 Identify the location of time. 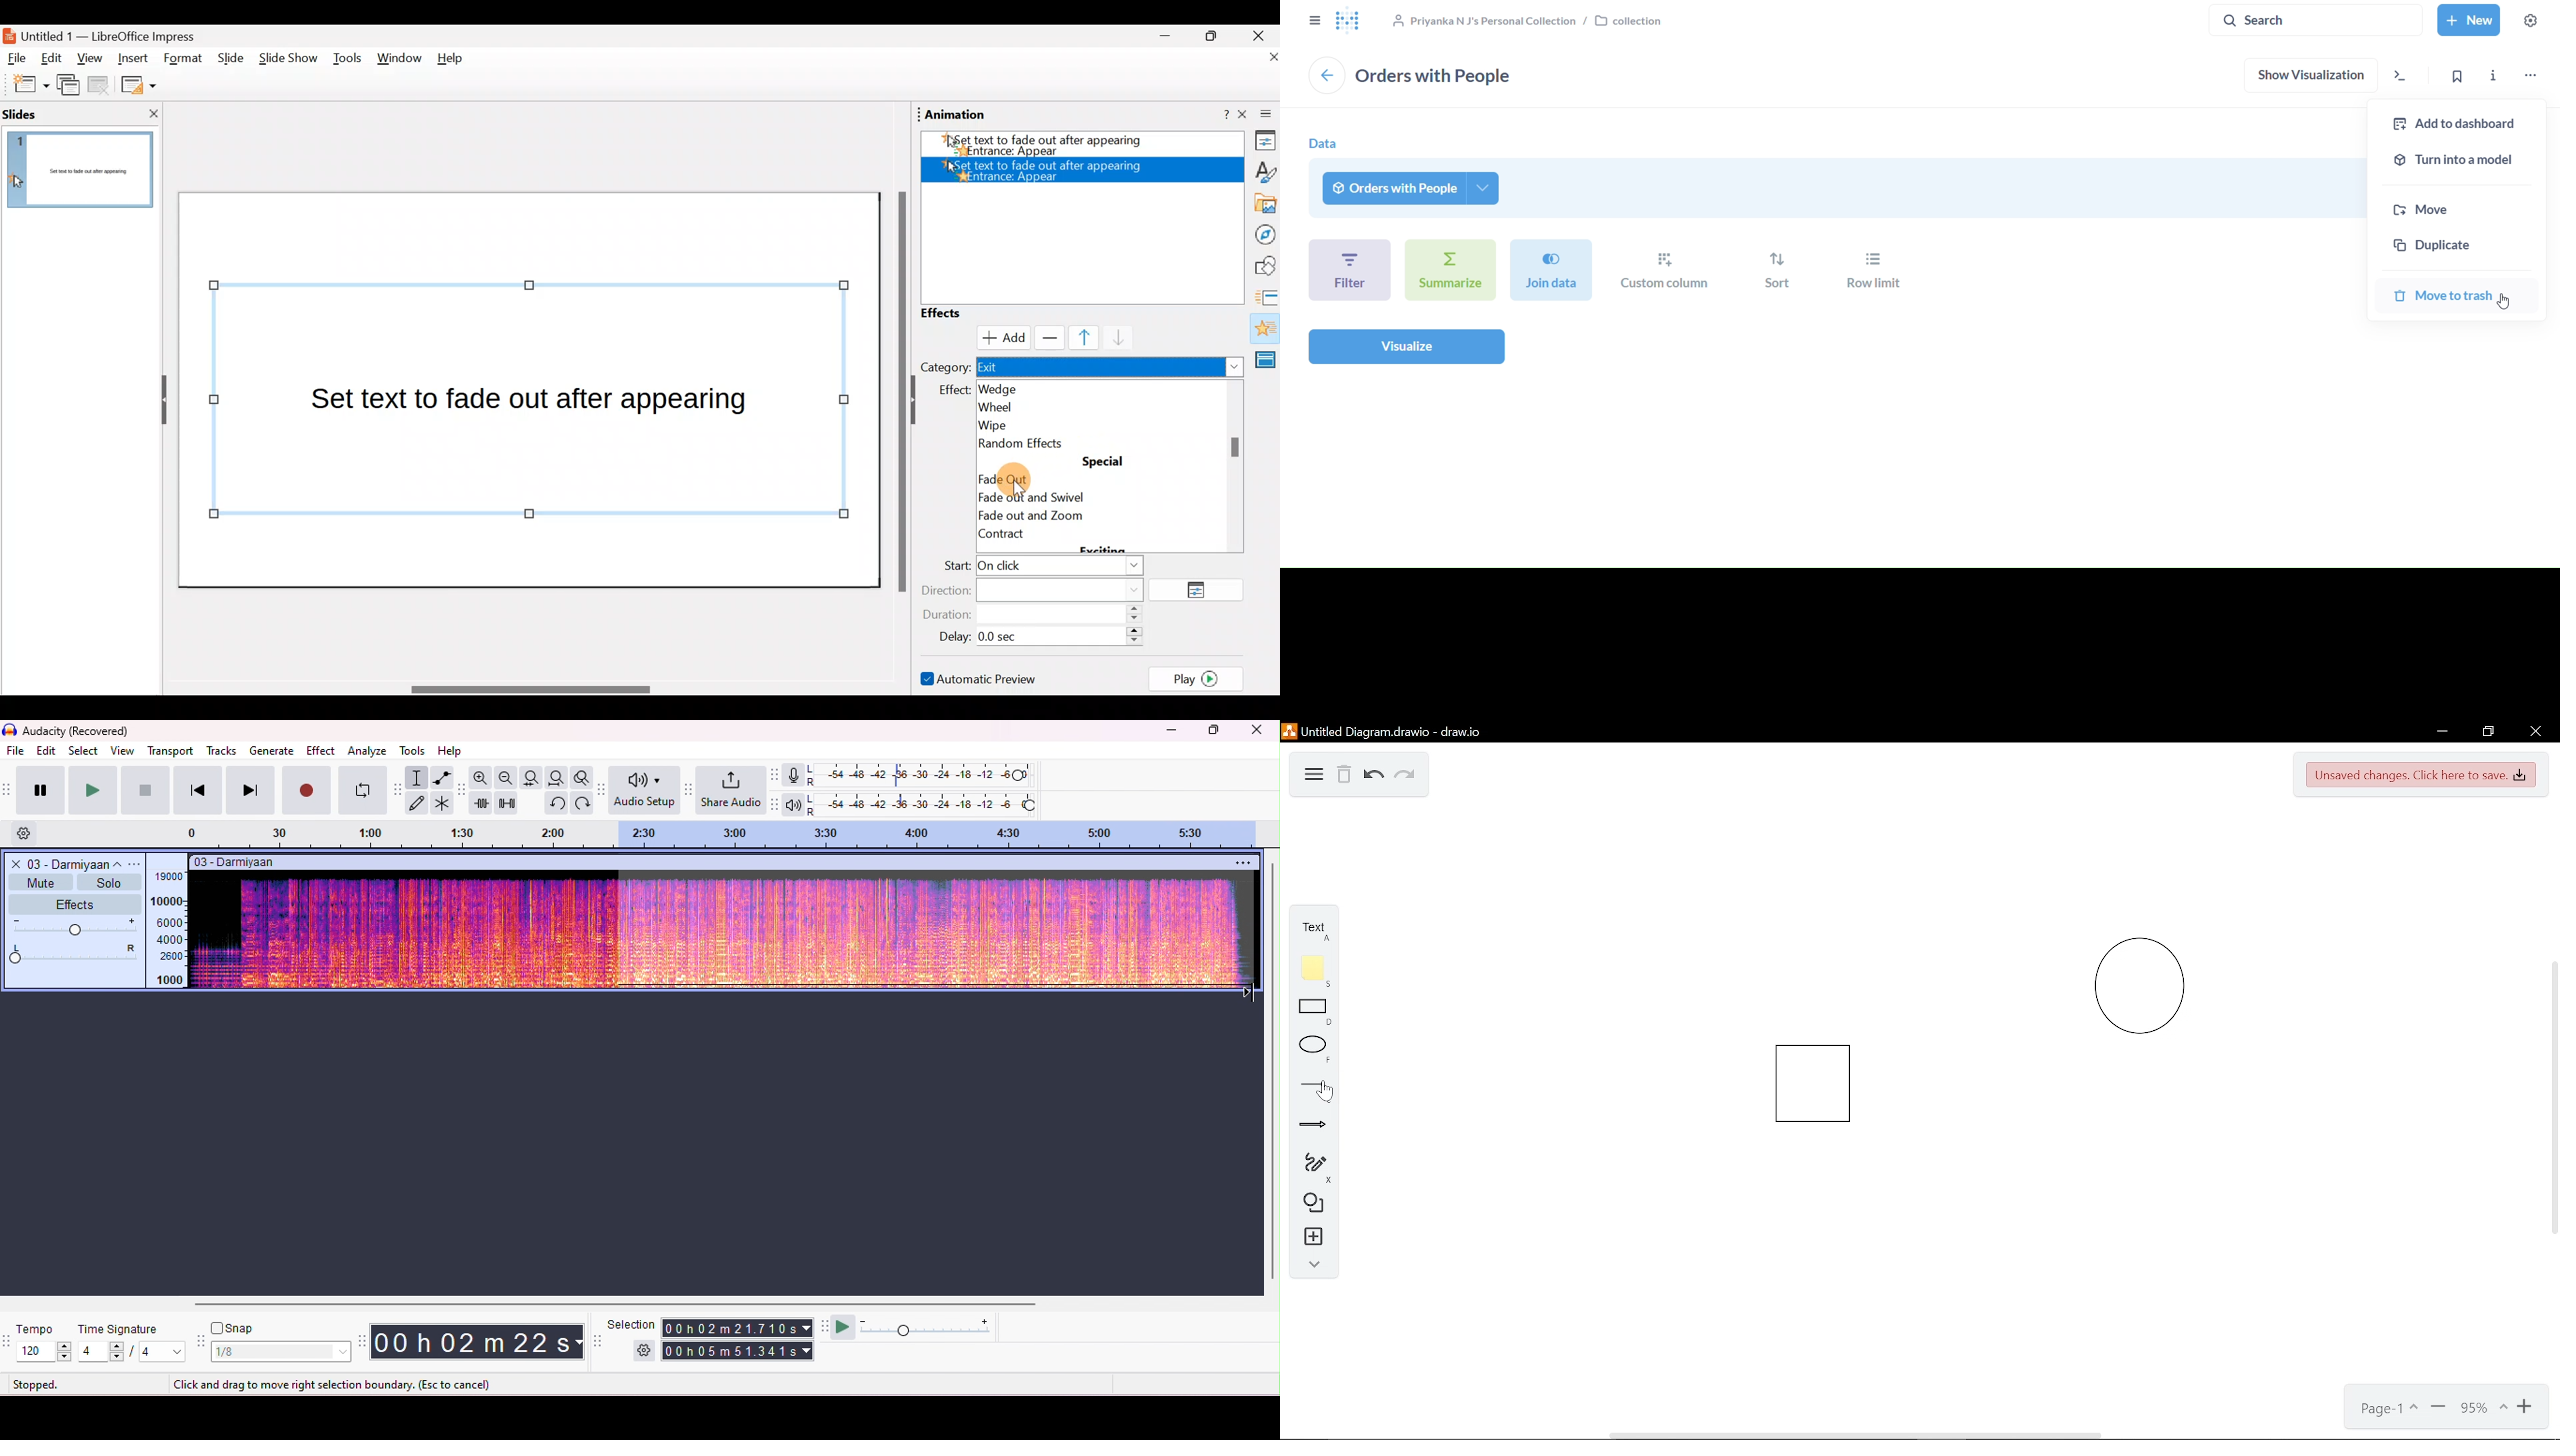
(476, 1341).